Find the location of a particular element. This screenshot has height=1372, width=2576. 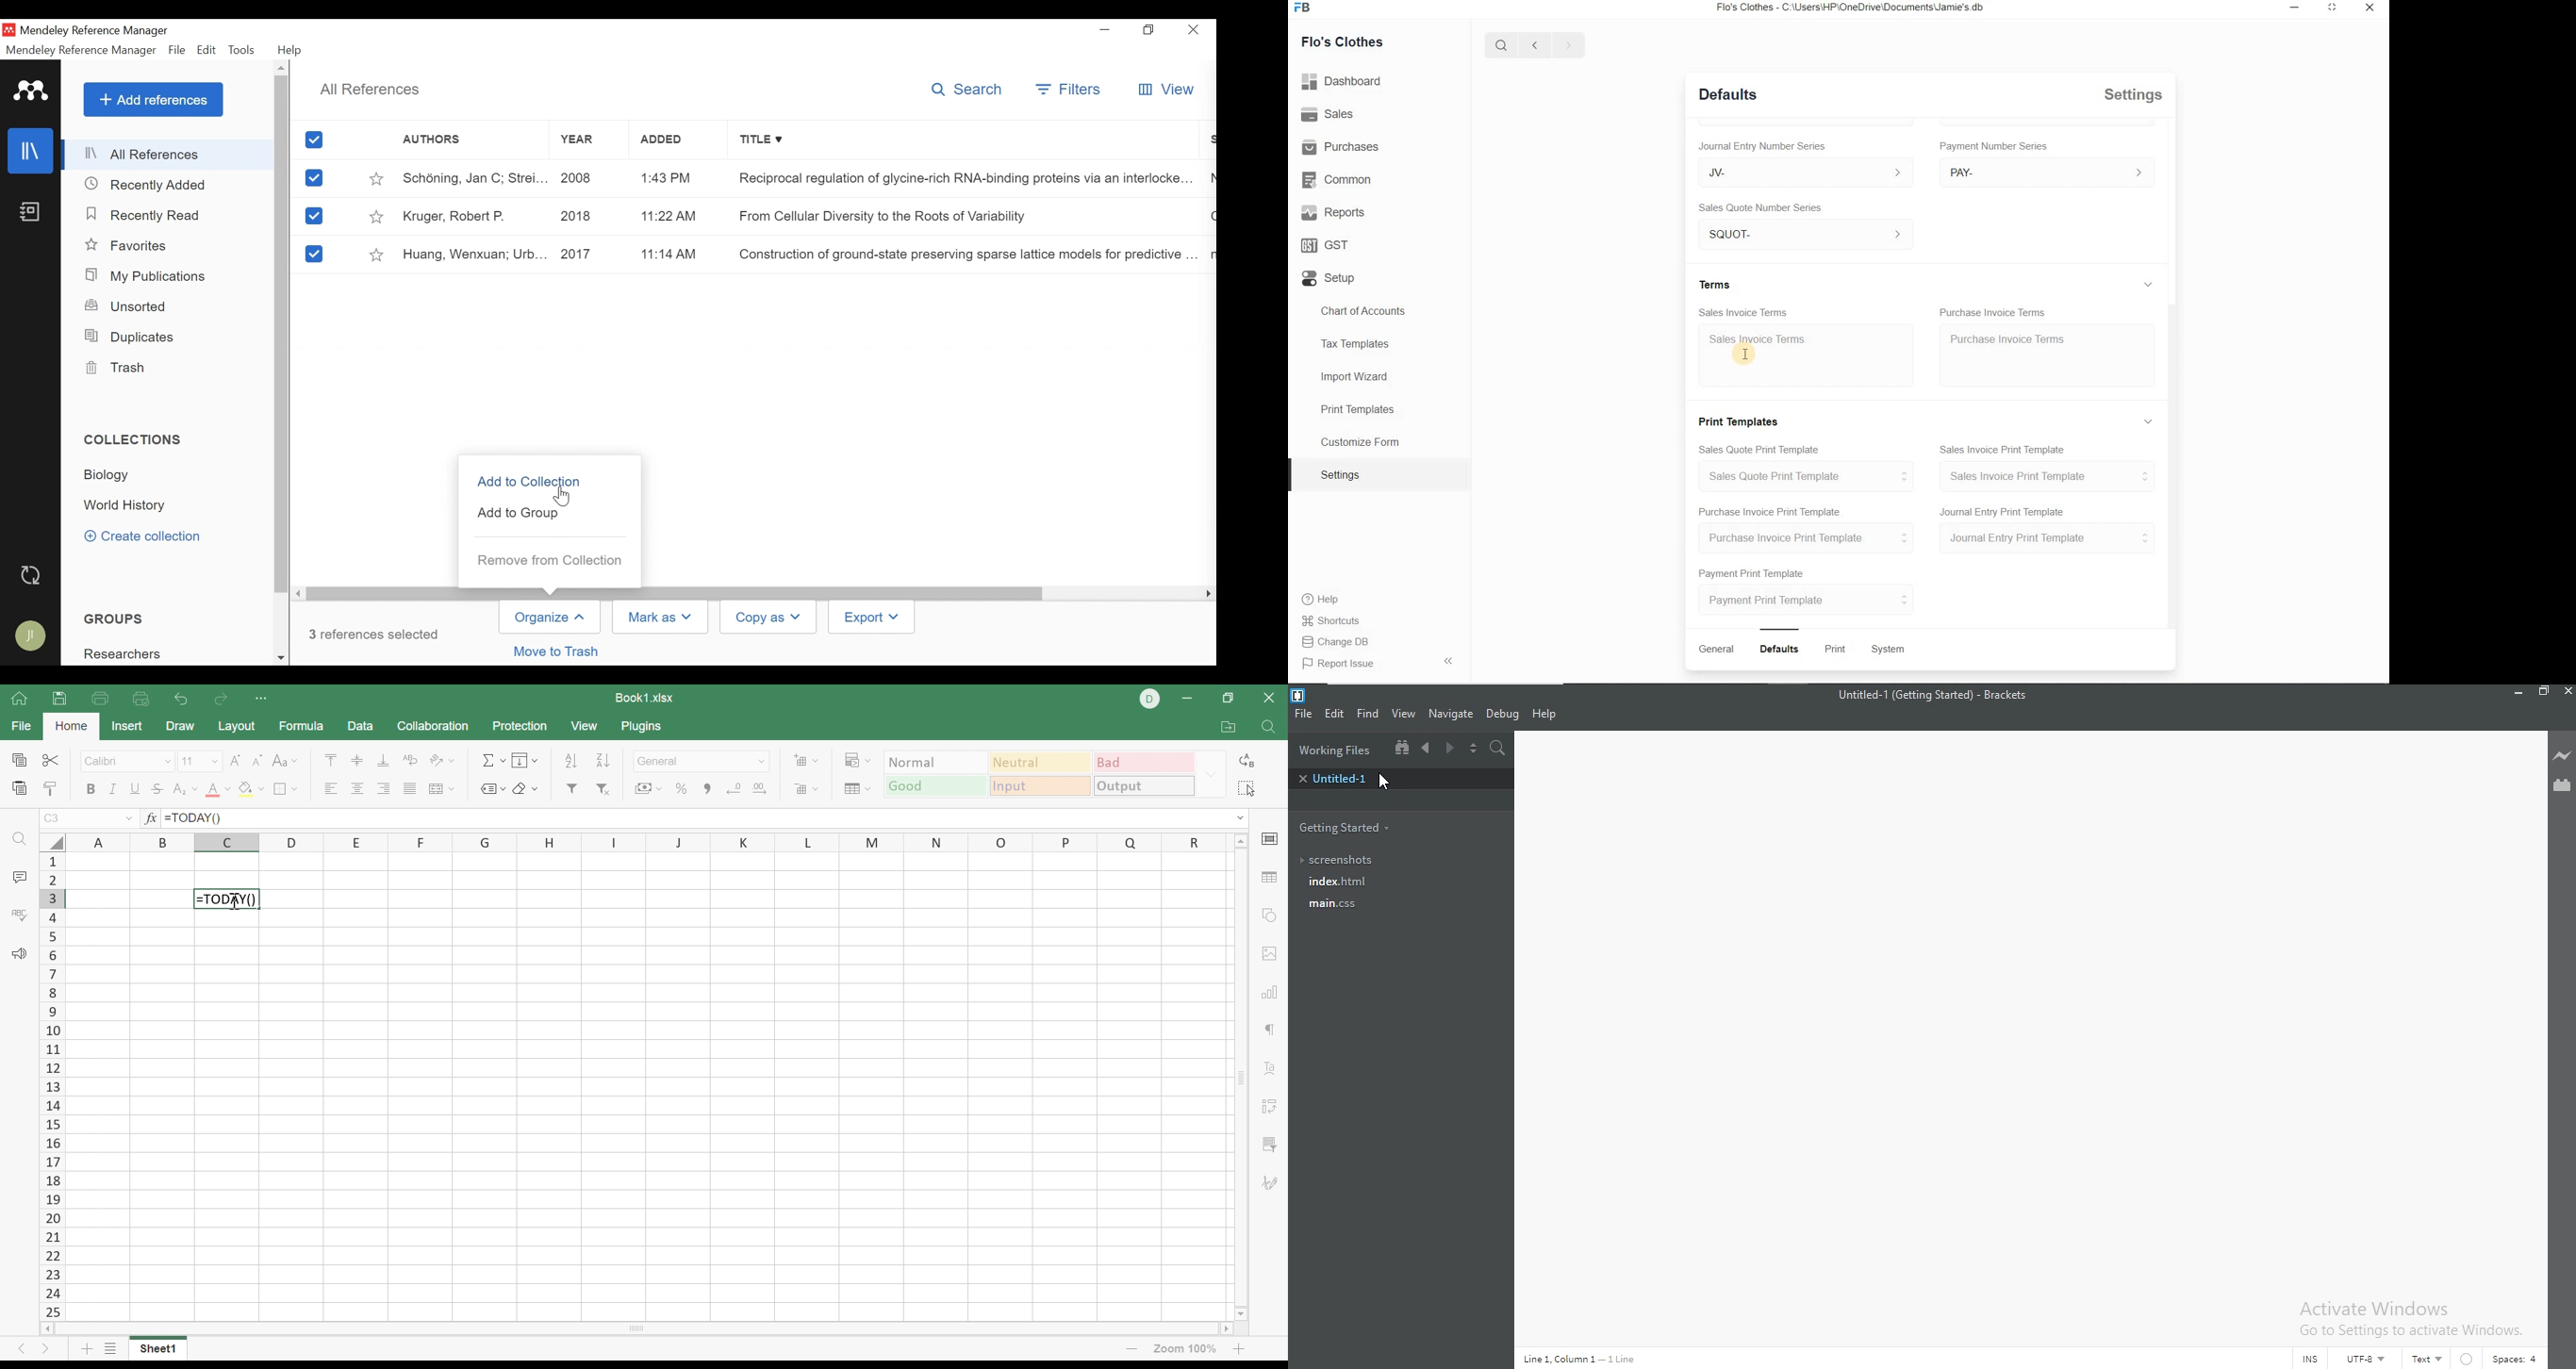

Title is located at coordinates (961, 142).